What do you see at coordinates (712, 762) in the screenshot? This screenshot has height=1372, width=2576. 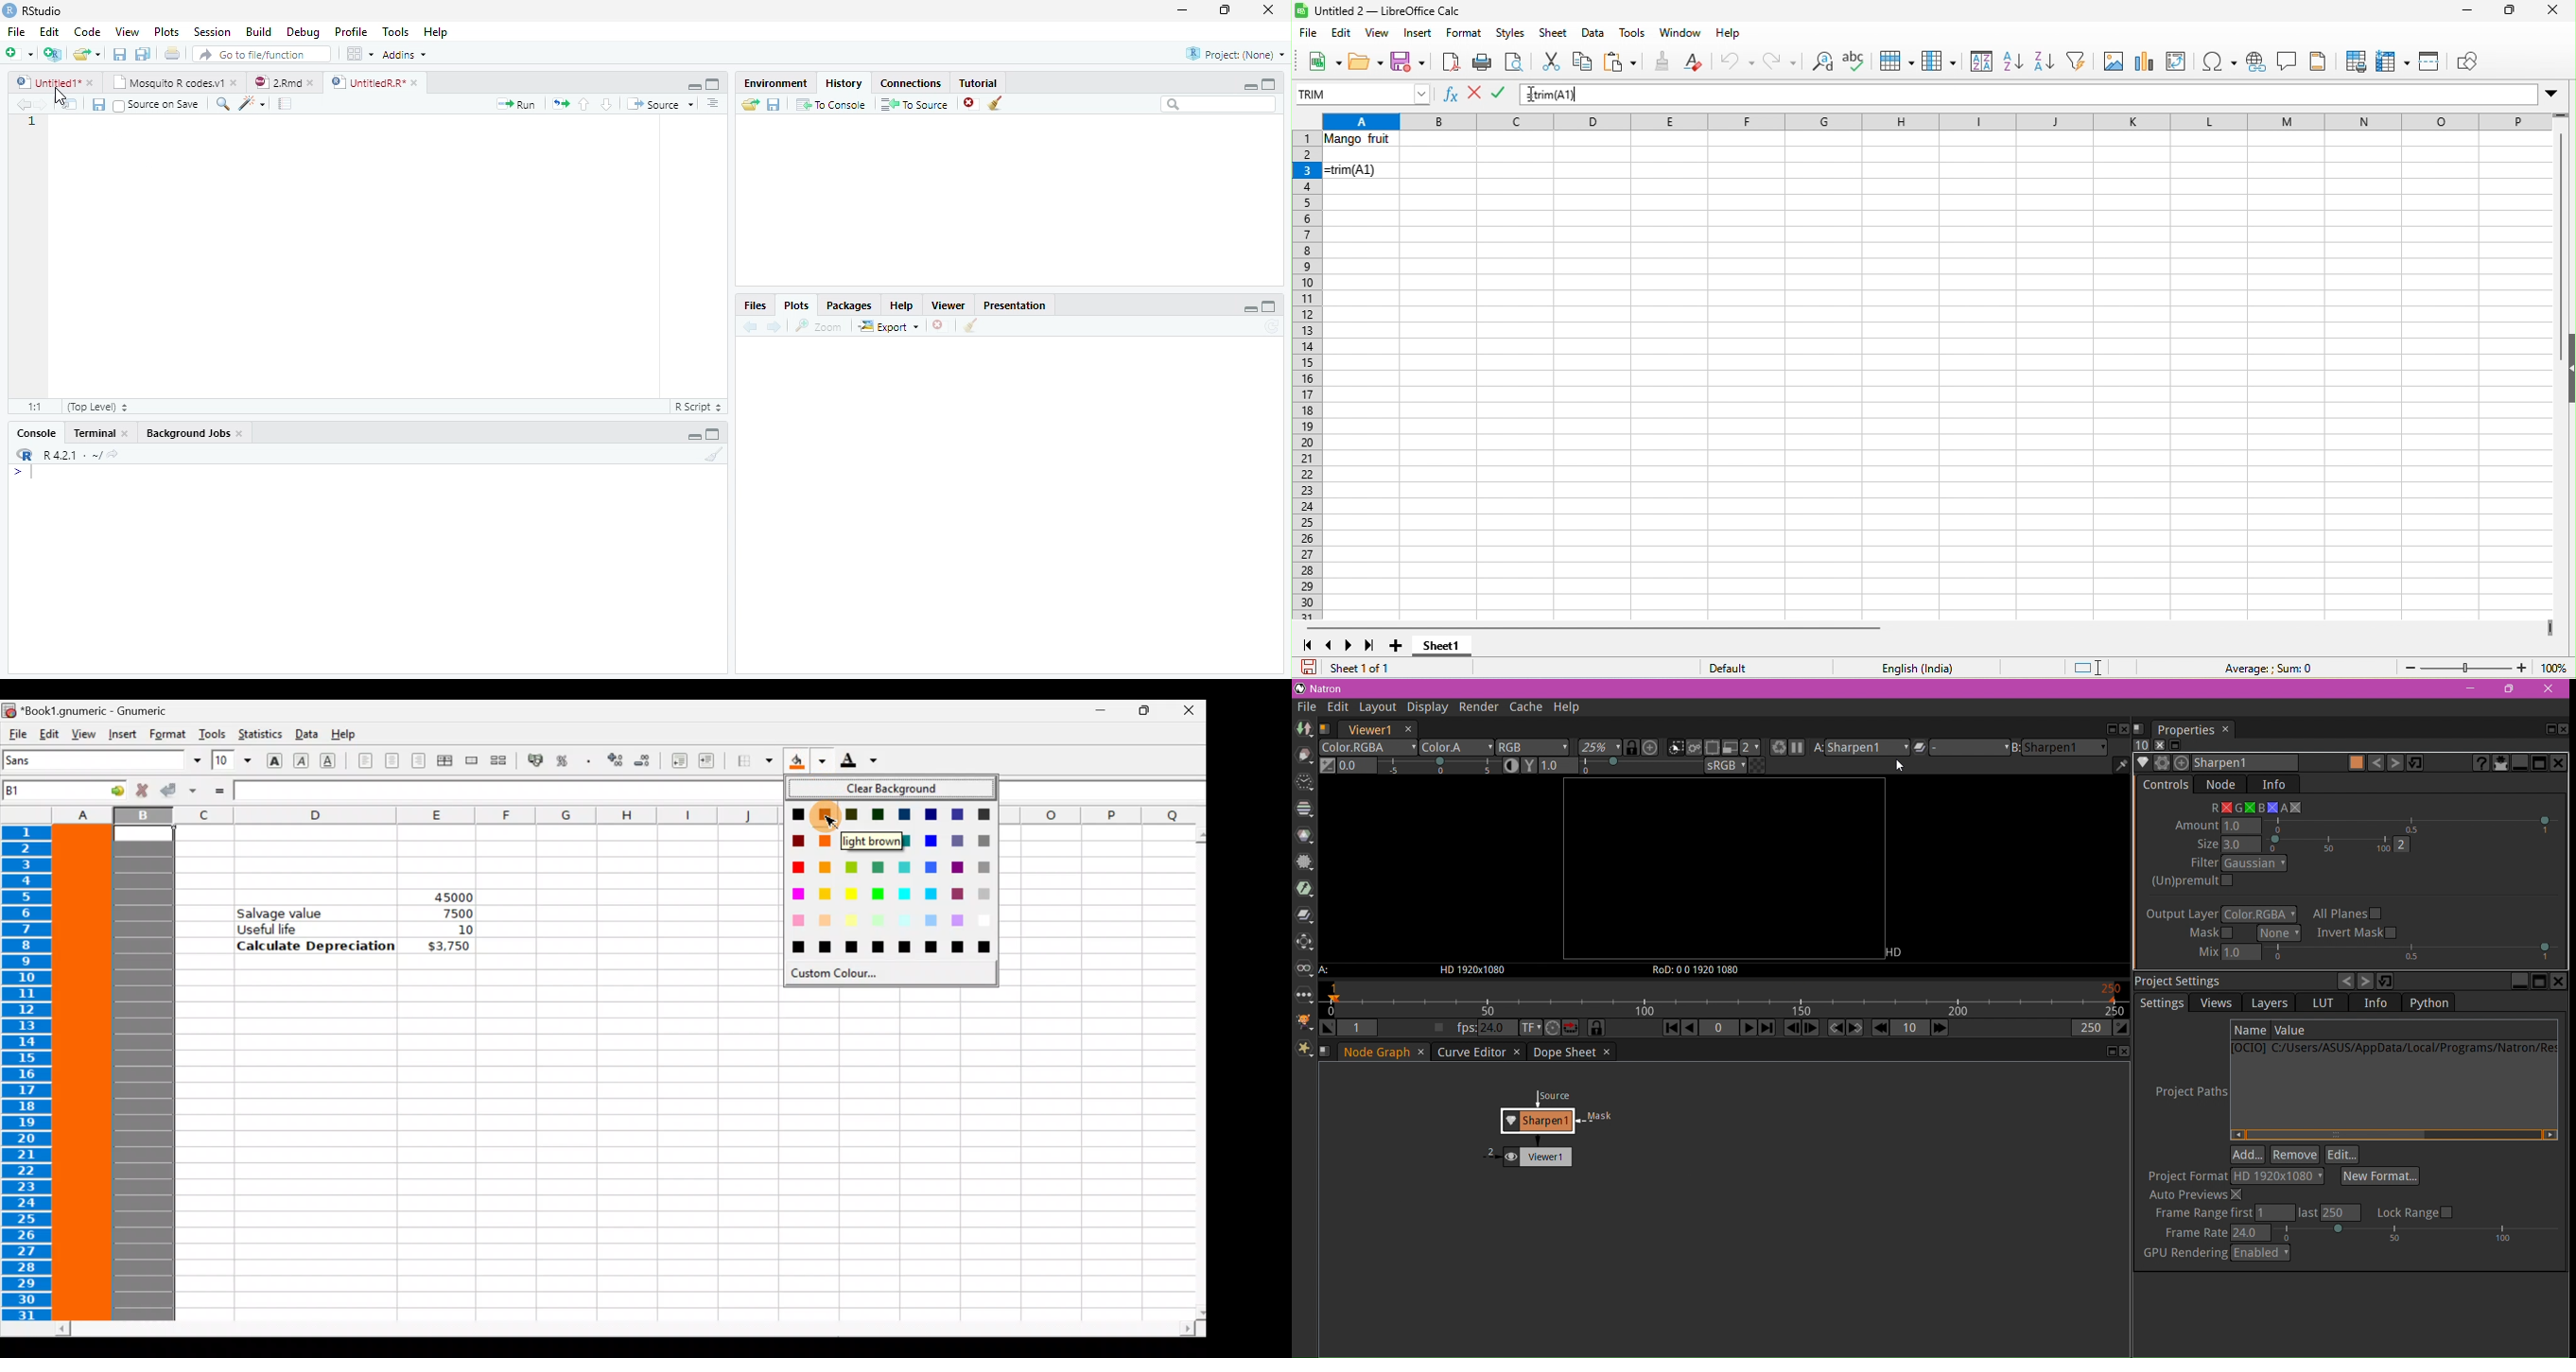 I see `Increase indent, align contents to the left` at bounding box center [712, 762].